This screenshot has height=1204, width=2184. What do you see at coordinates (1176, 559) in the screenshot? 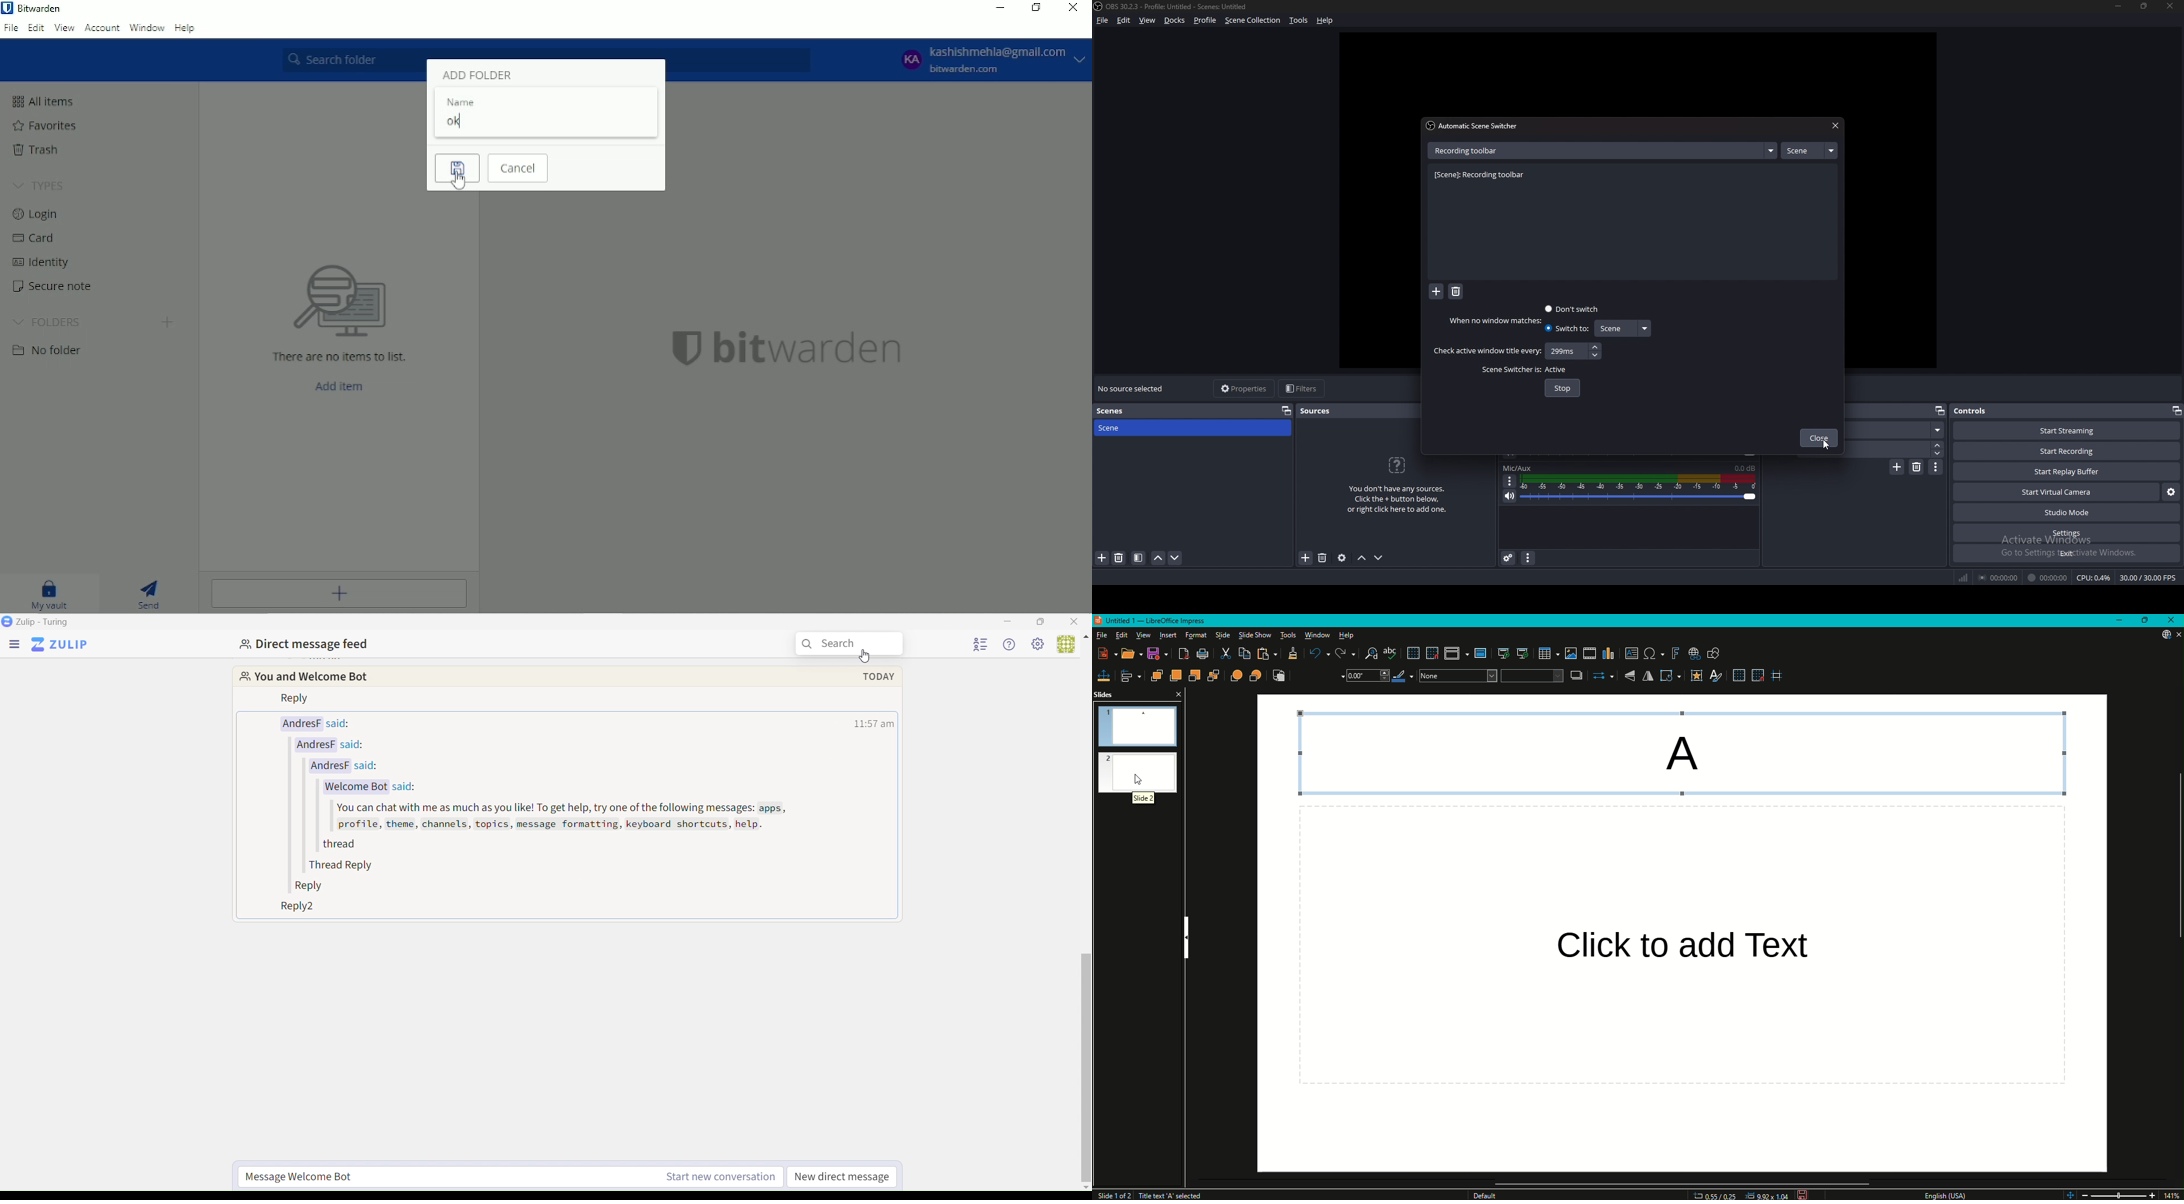
I see `move scene down` at bounding box center [1176, 559].